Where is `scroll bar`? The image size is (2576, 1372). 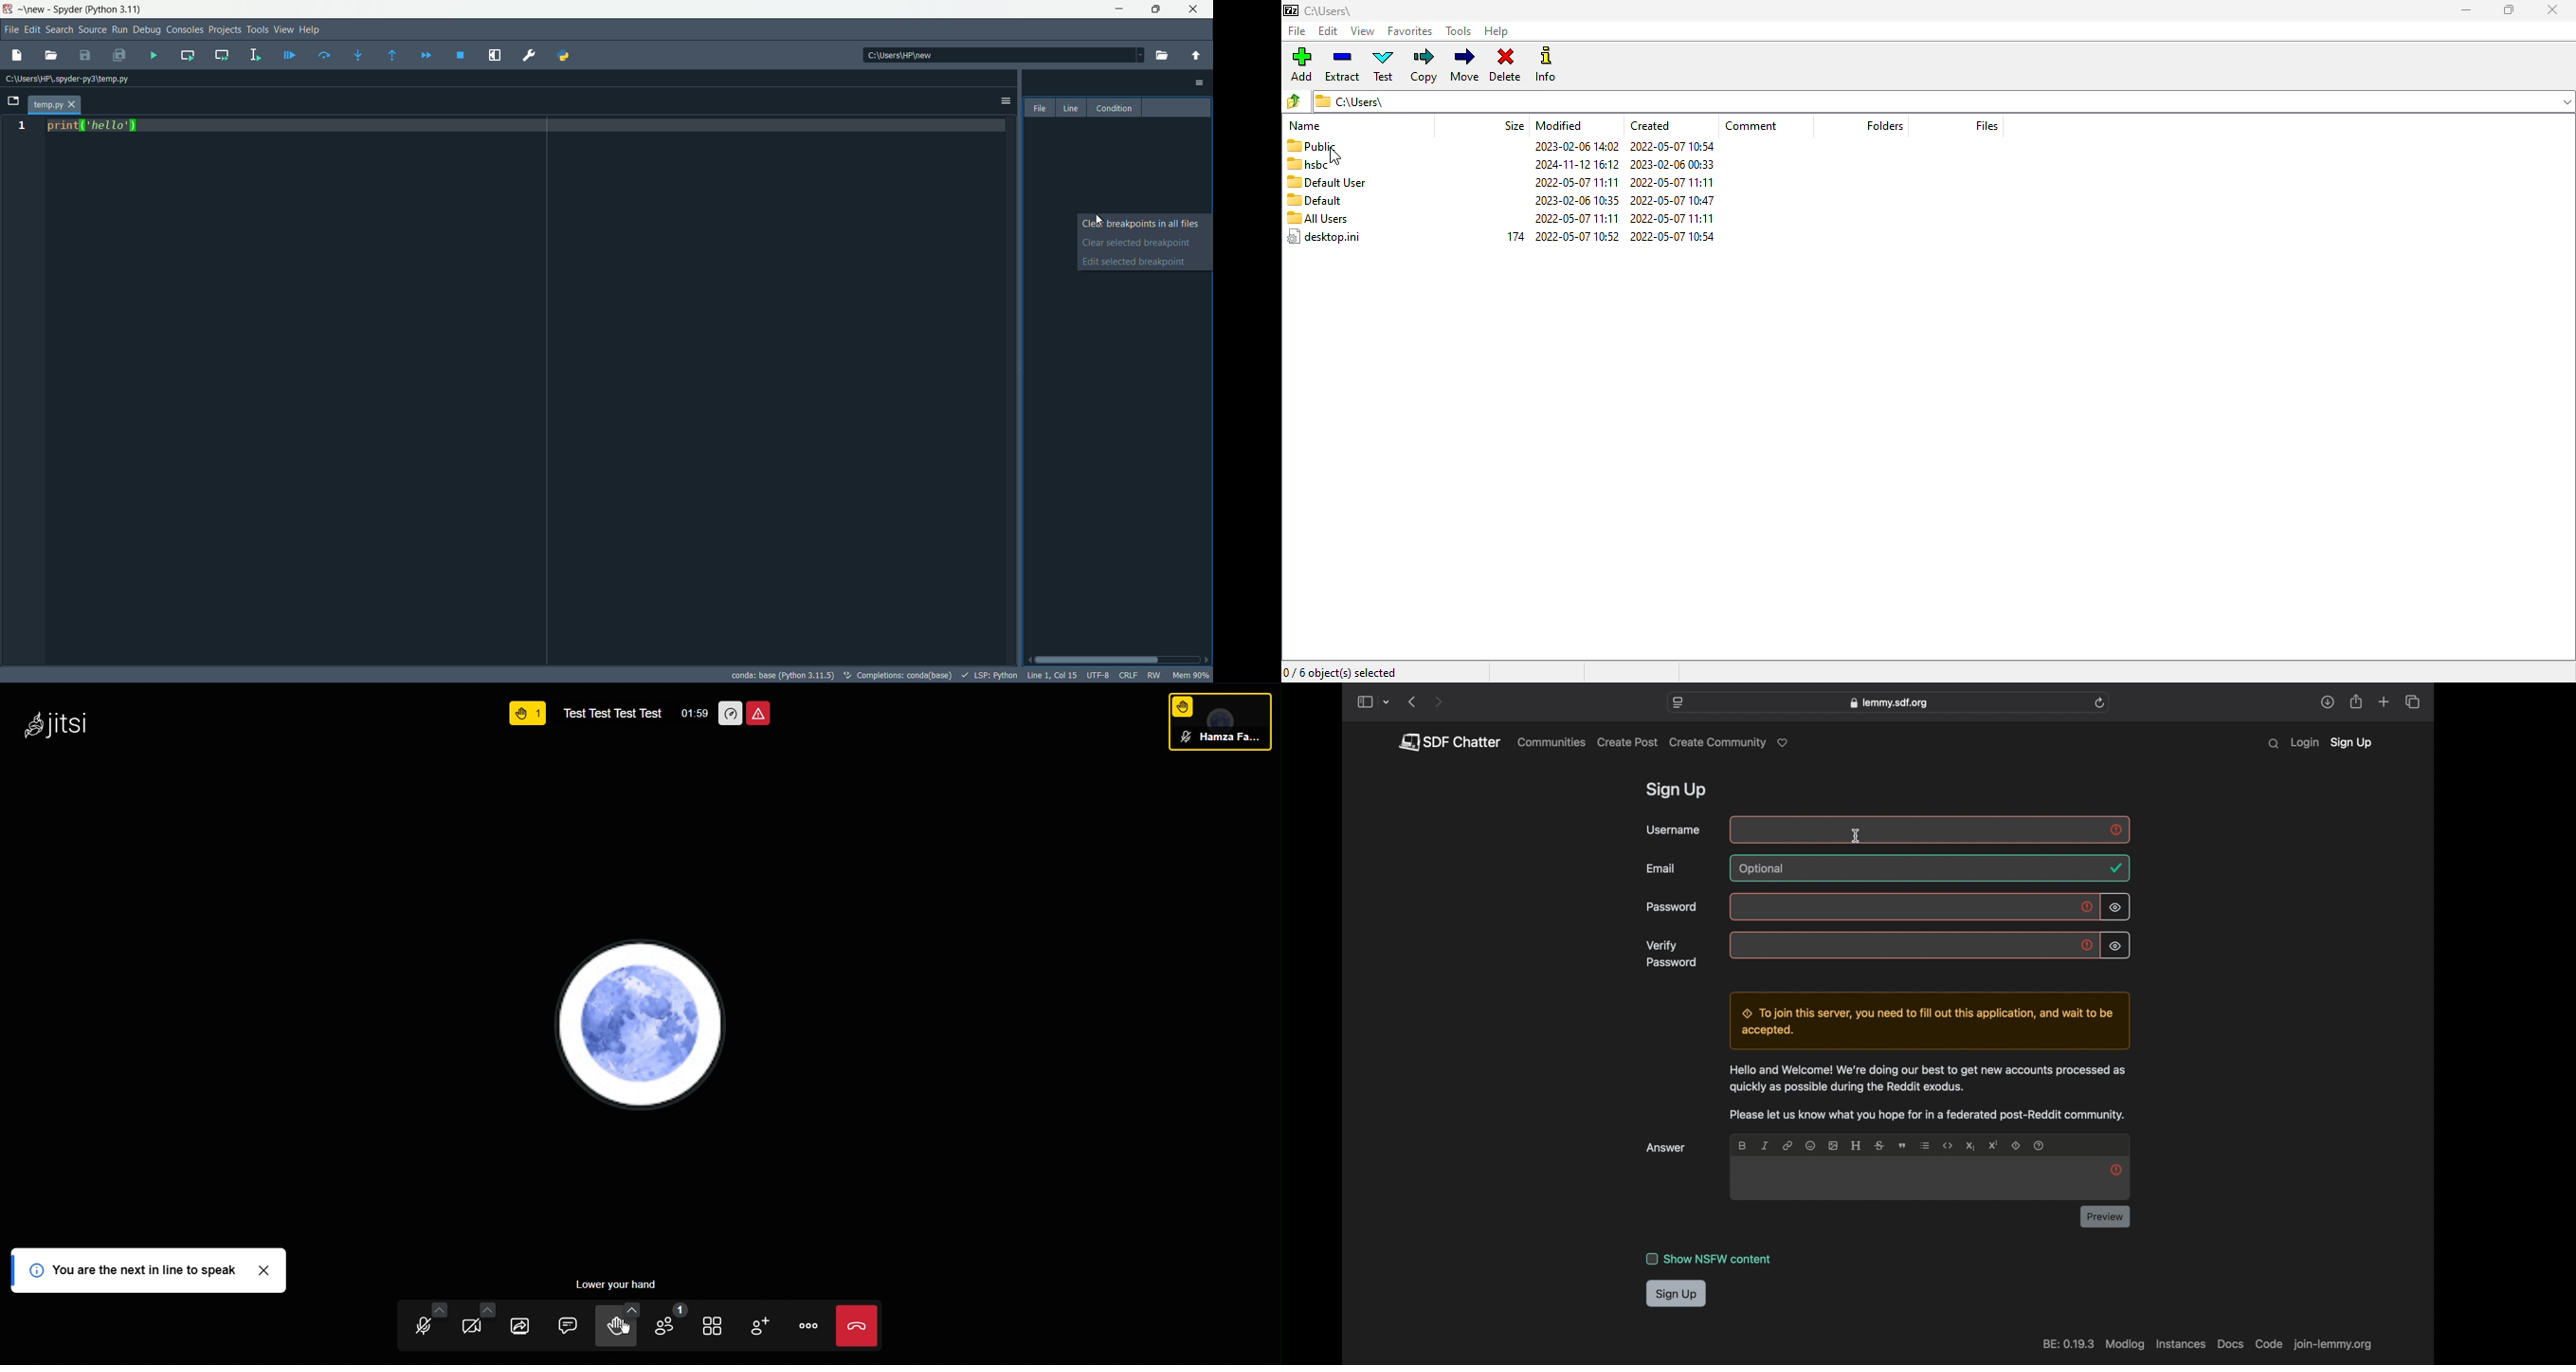 scroll bar is located at coordinates (1117, 660).